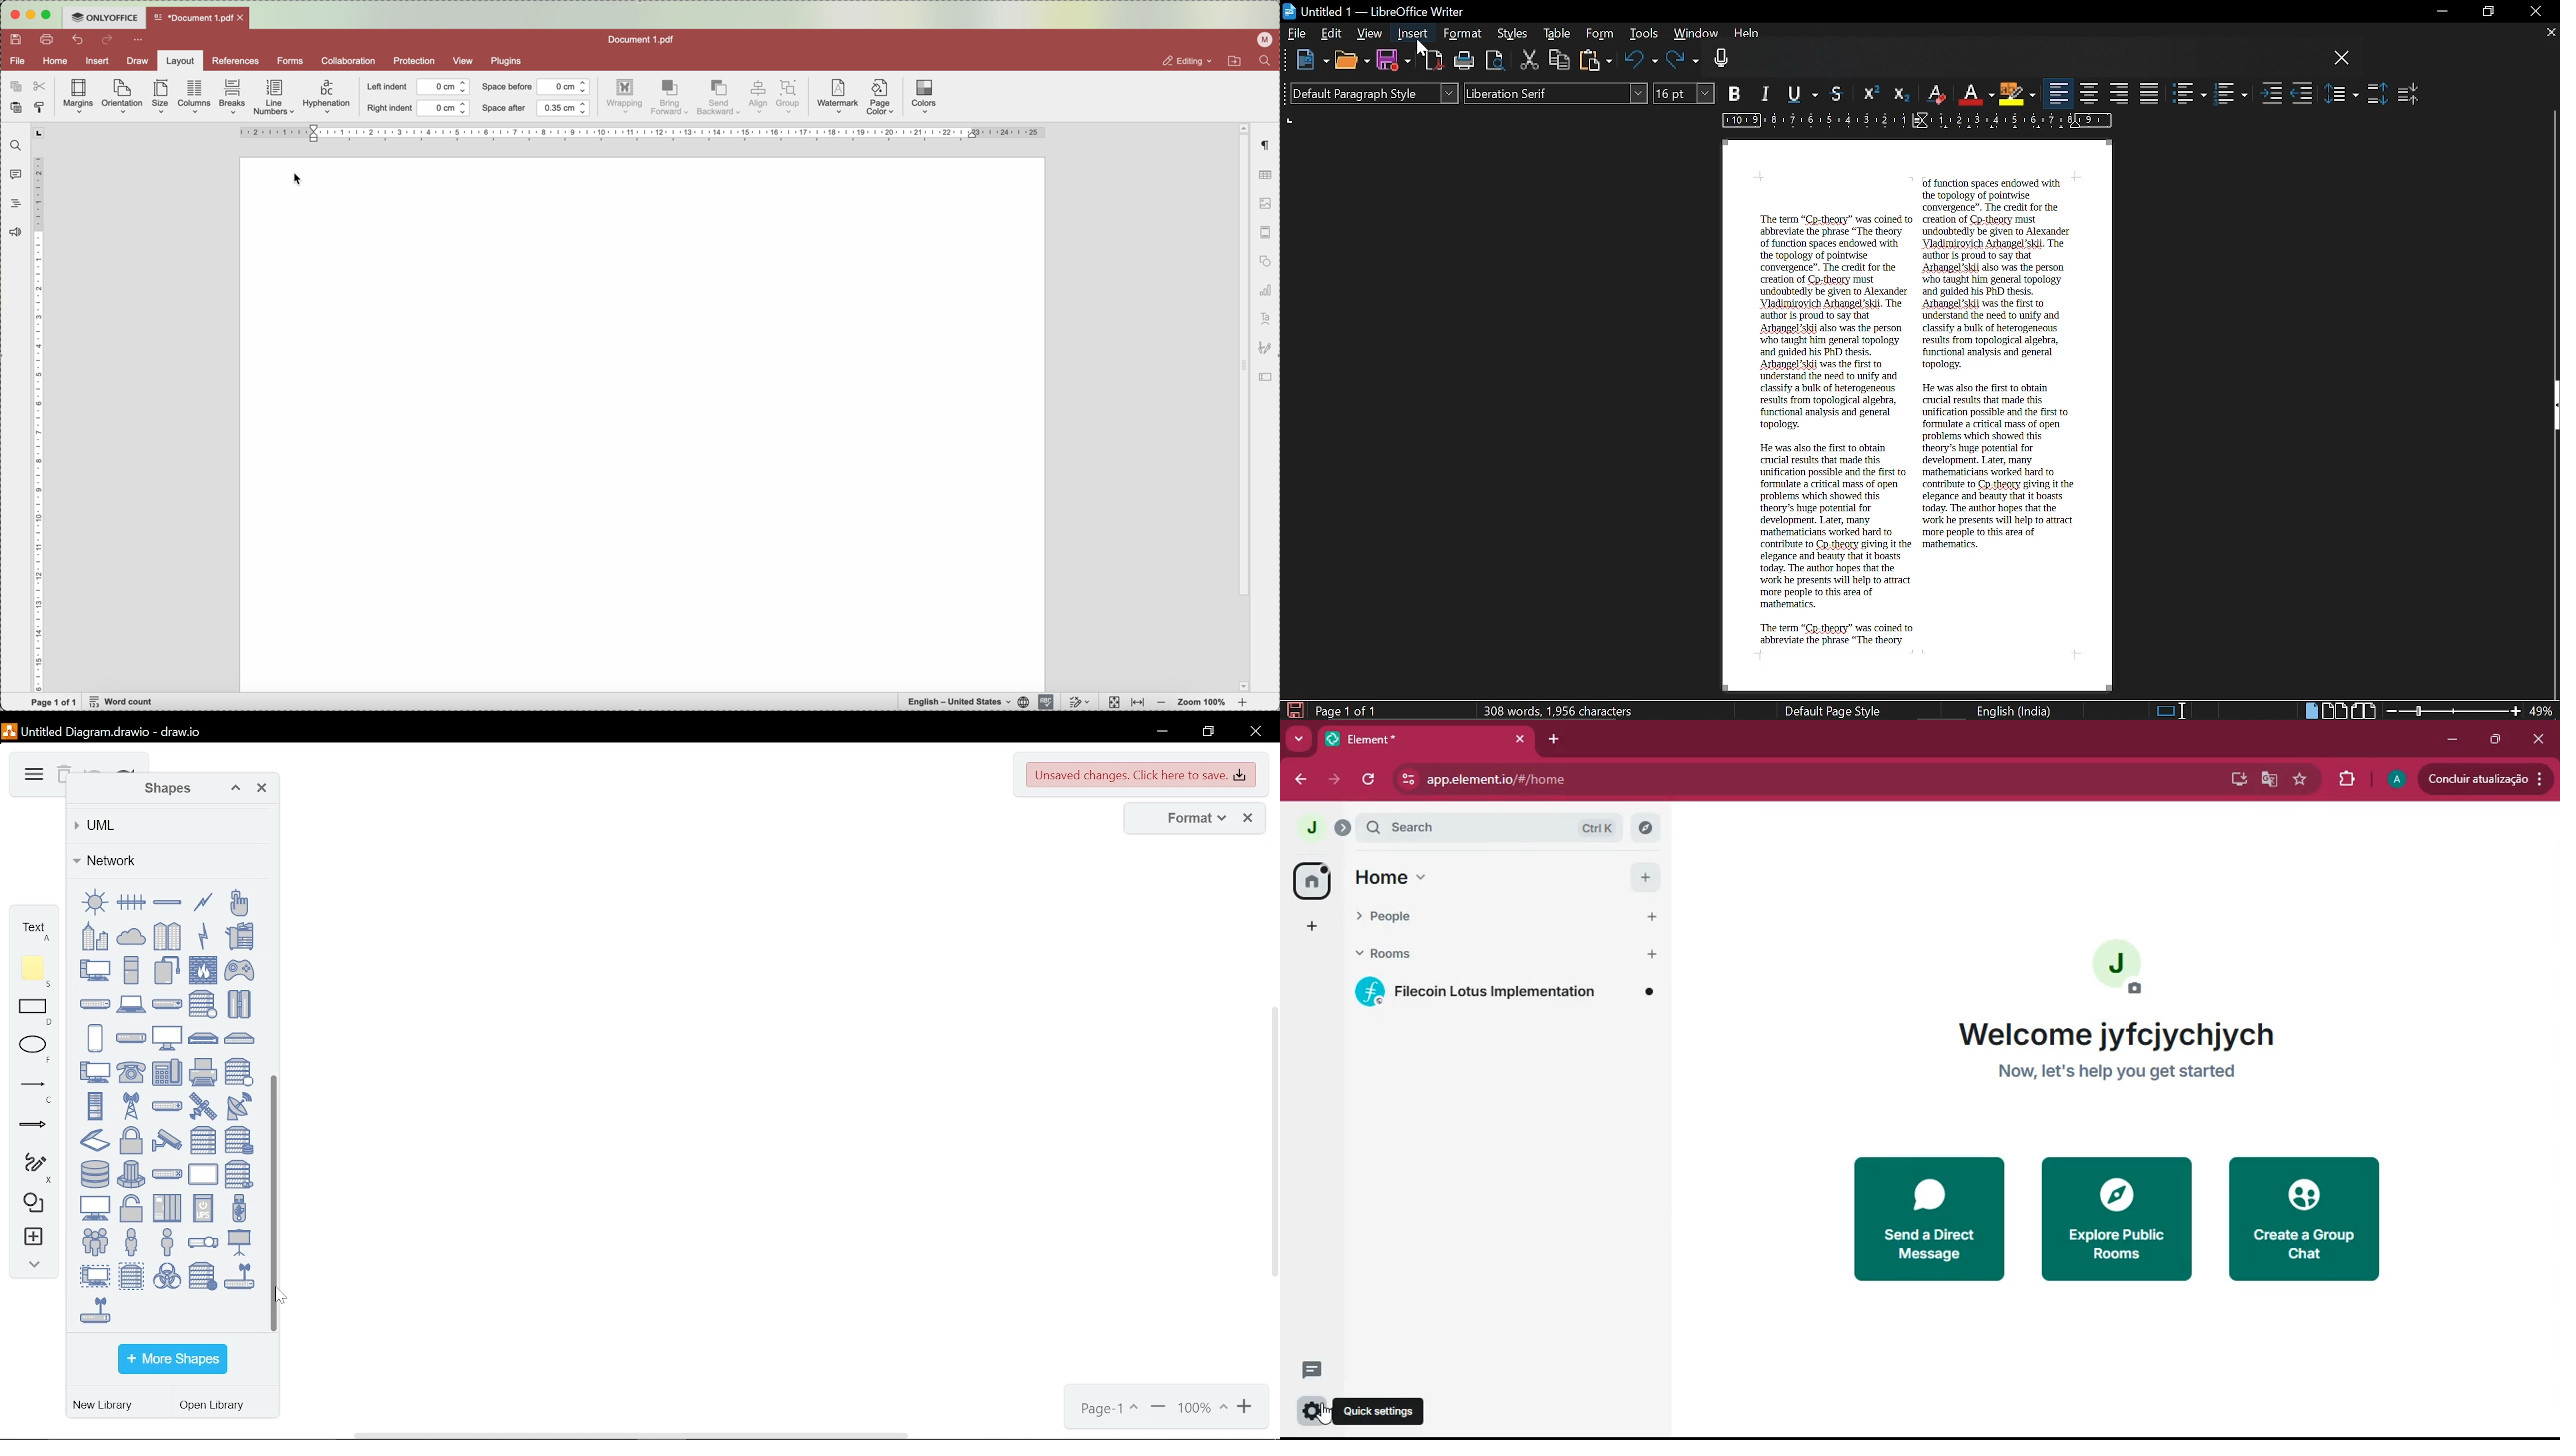 The height and width of the screenshot is (1456, 2576). I want to click on minimize, so click(1160, 732).